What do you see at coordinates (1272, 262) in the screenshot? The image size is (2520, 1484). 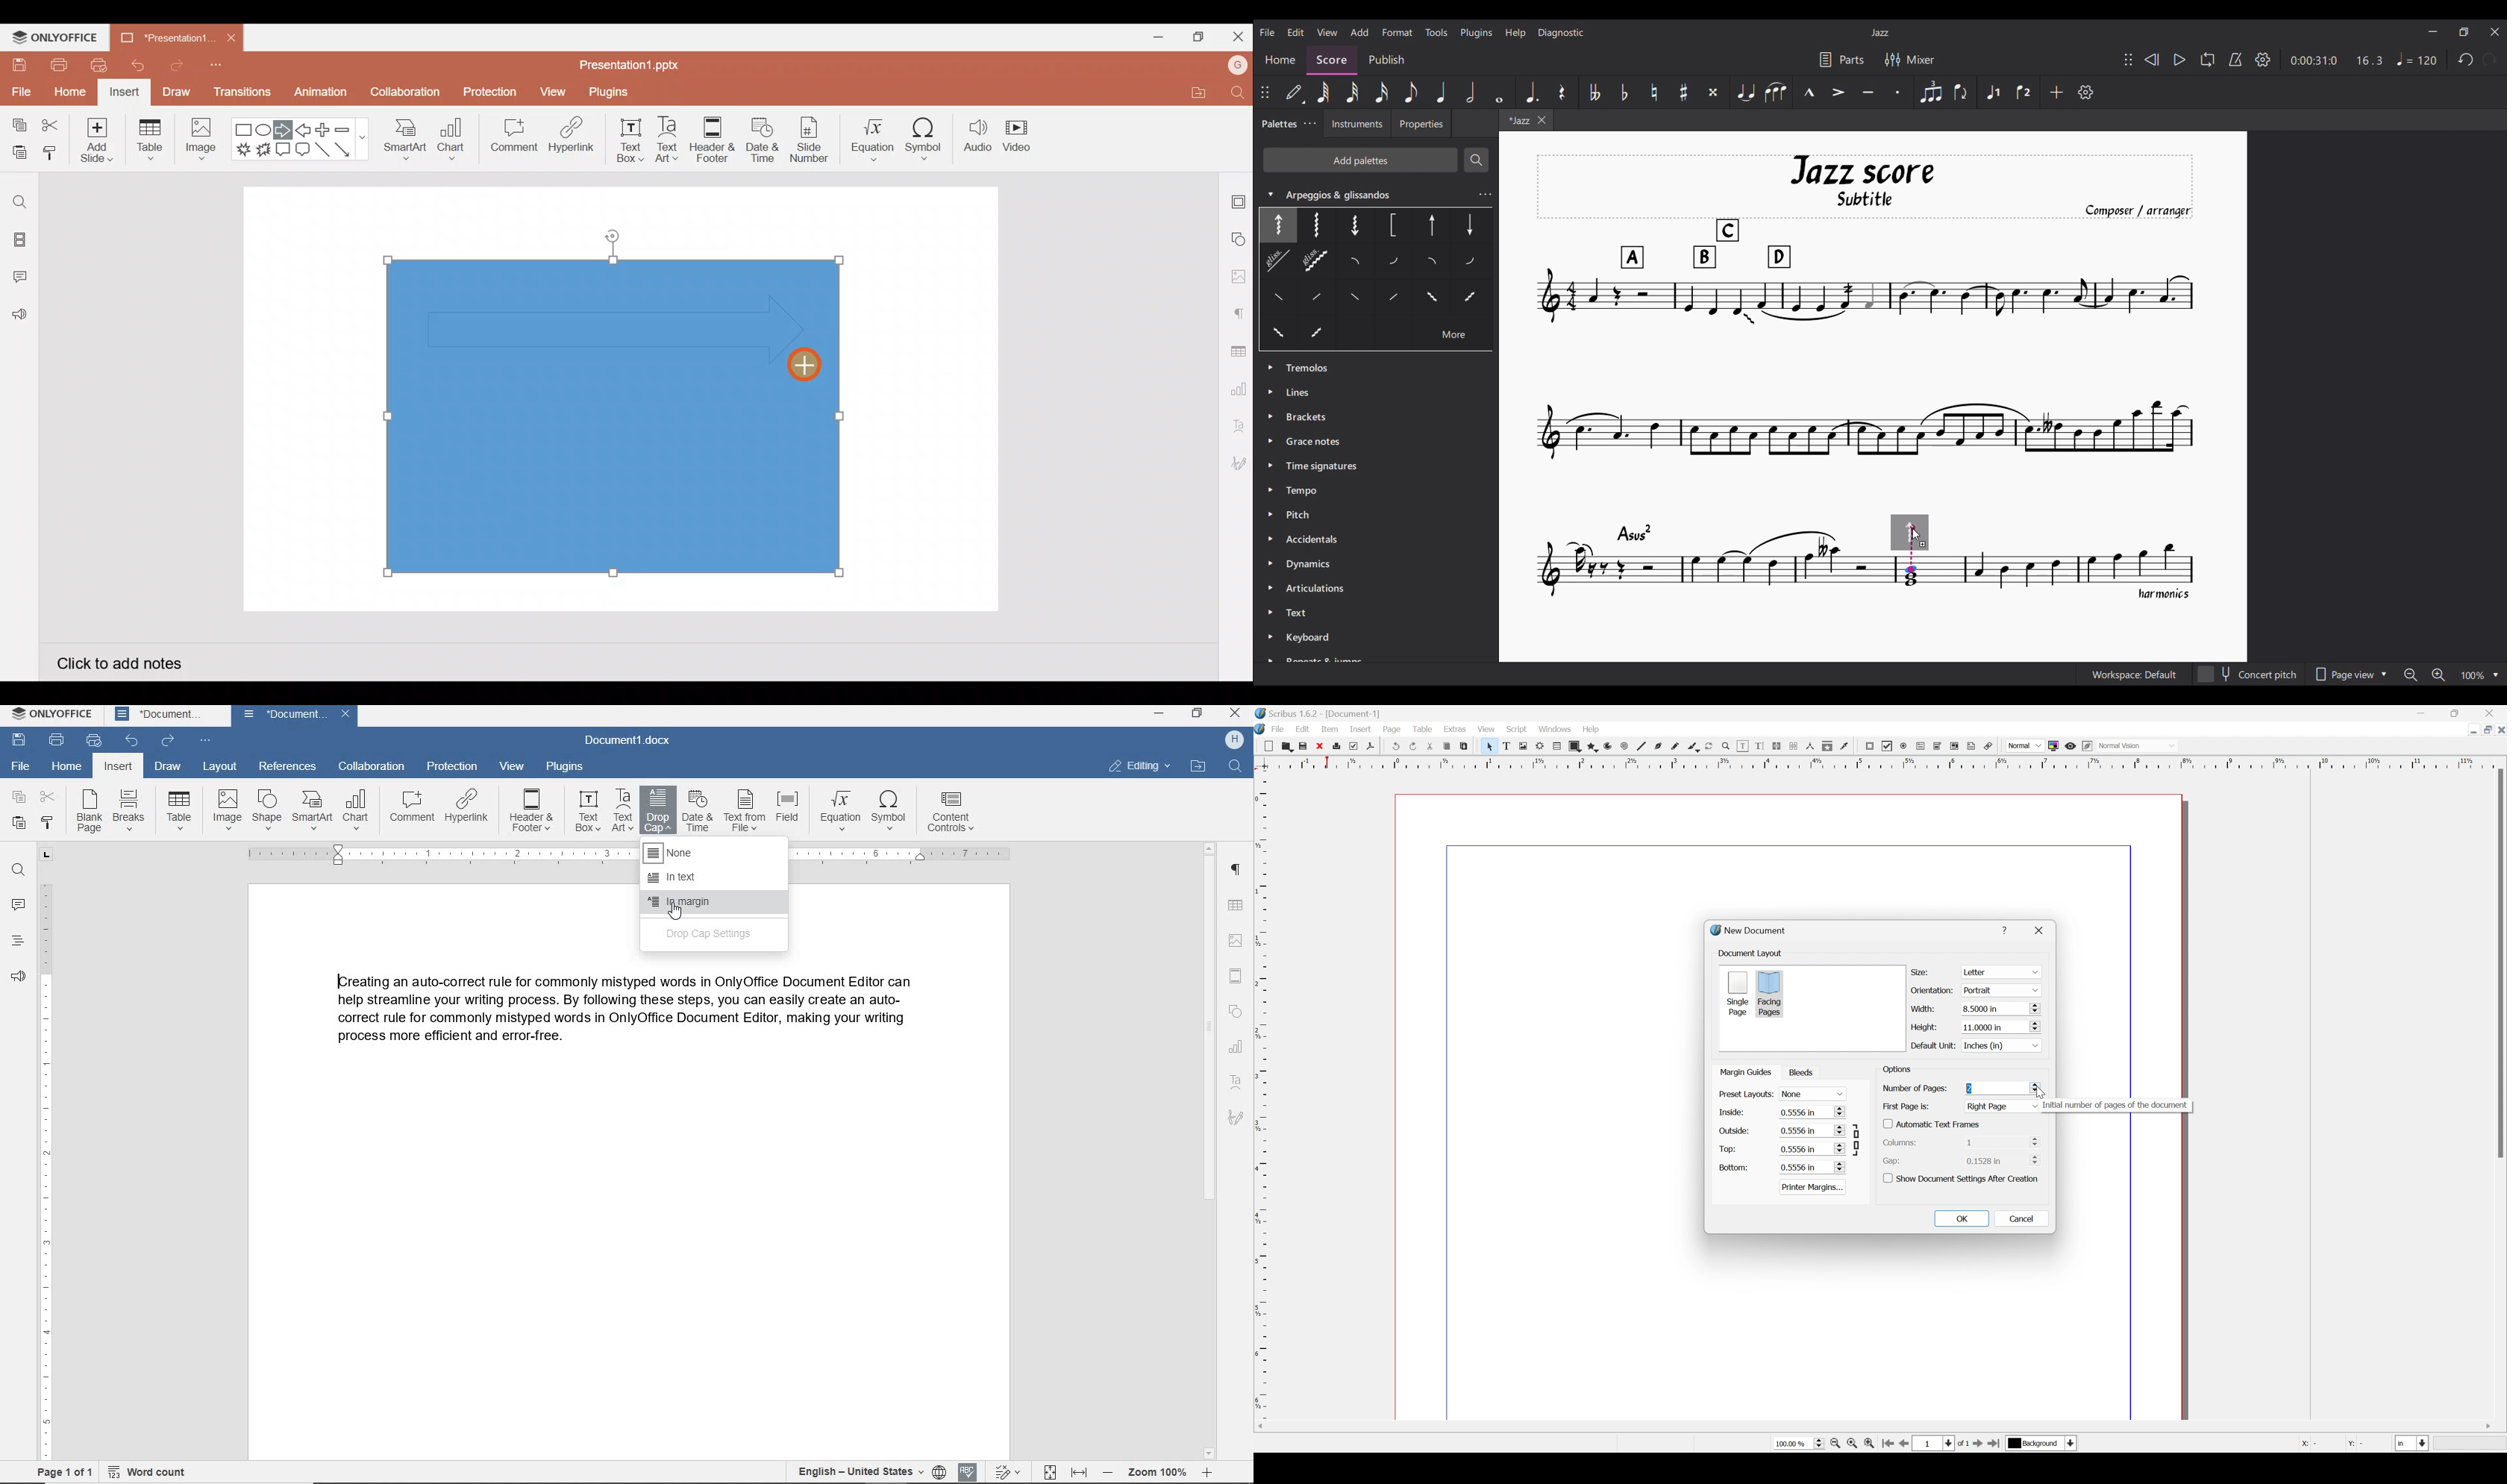 I see `` at bounding box center [1272, 262].